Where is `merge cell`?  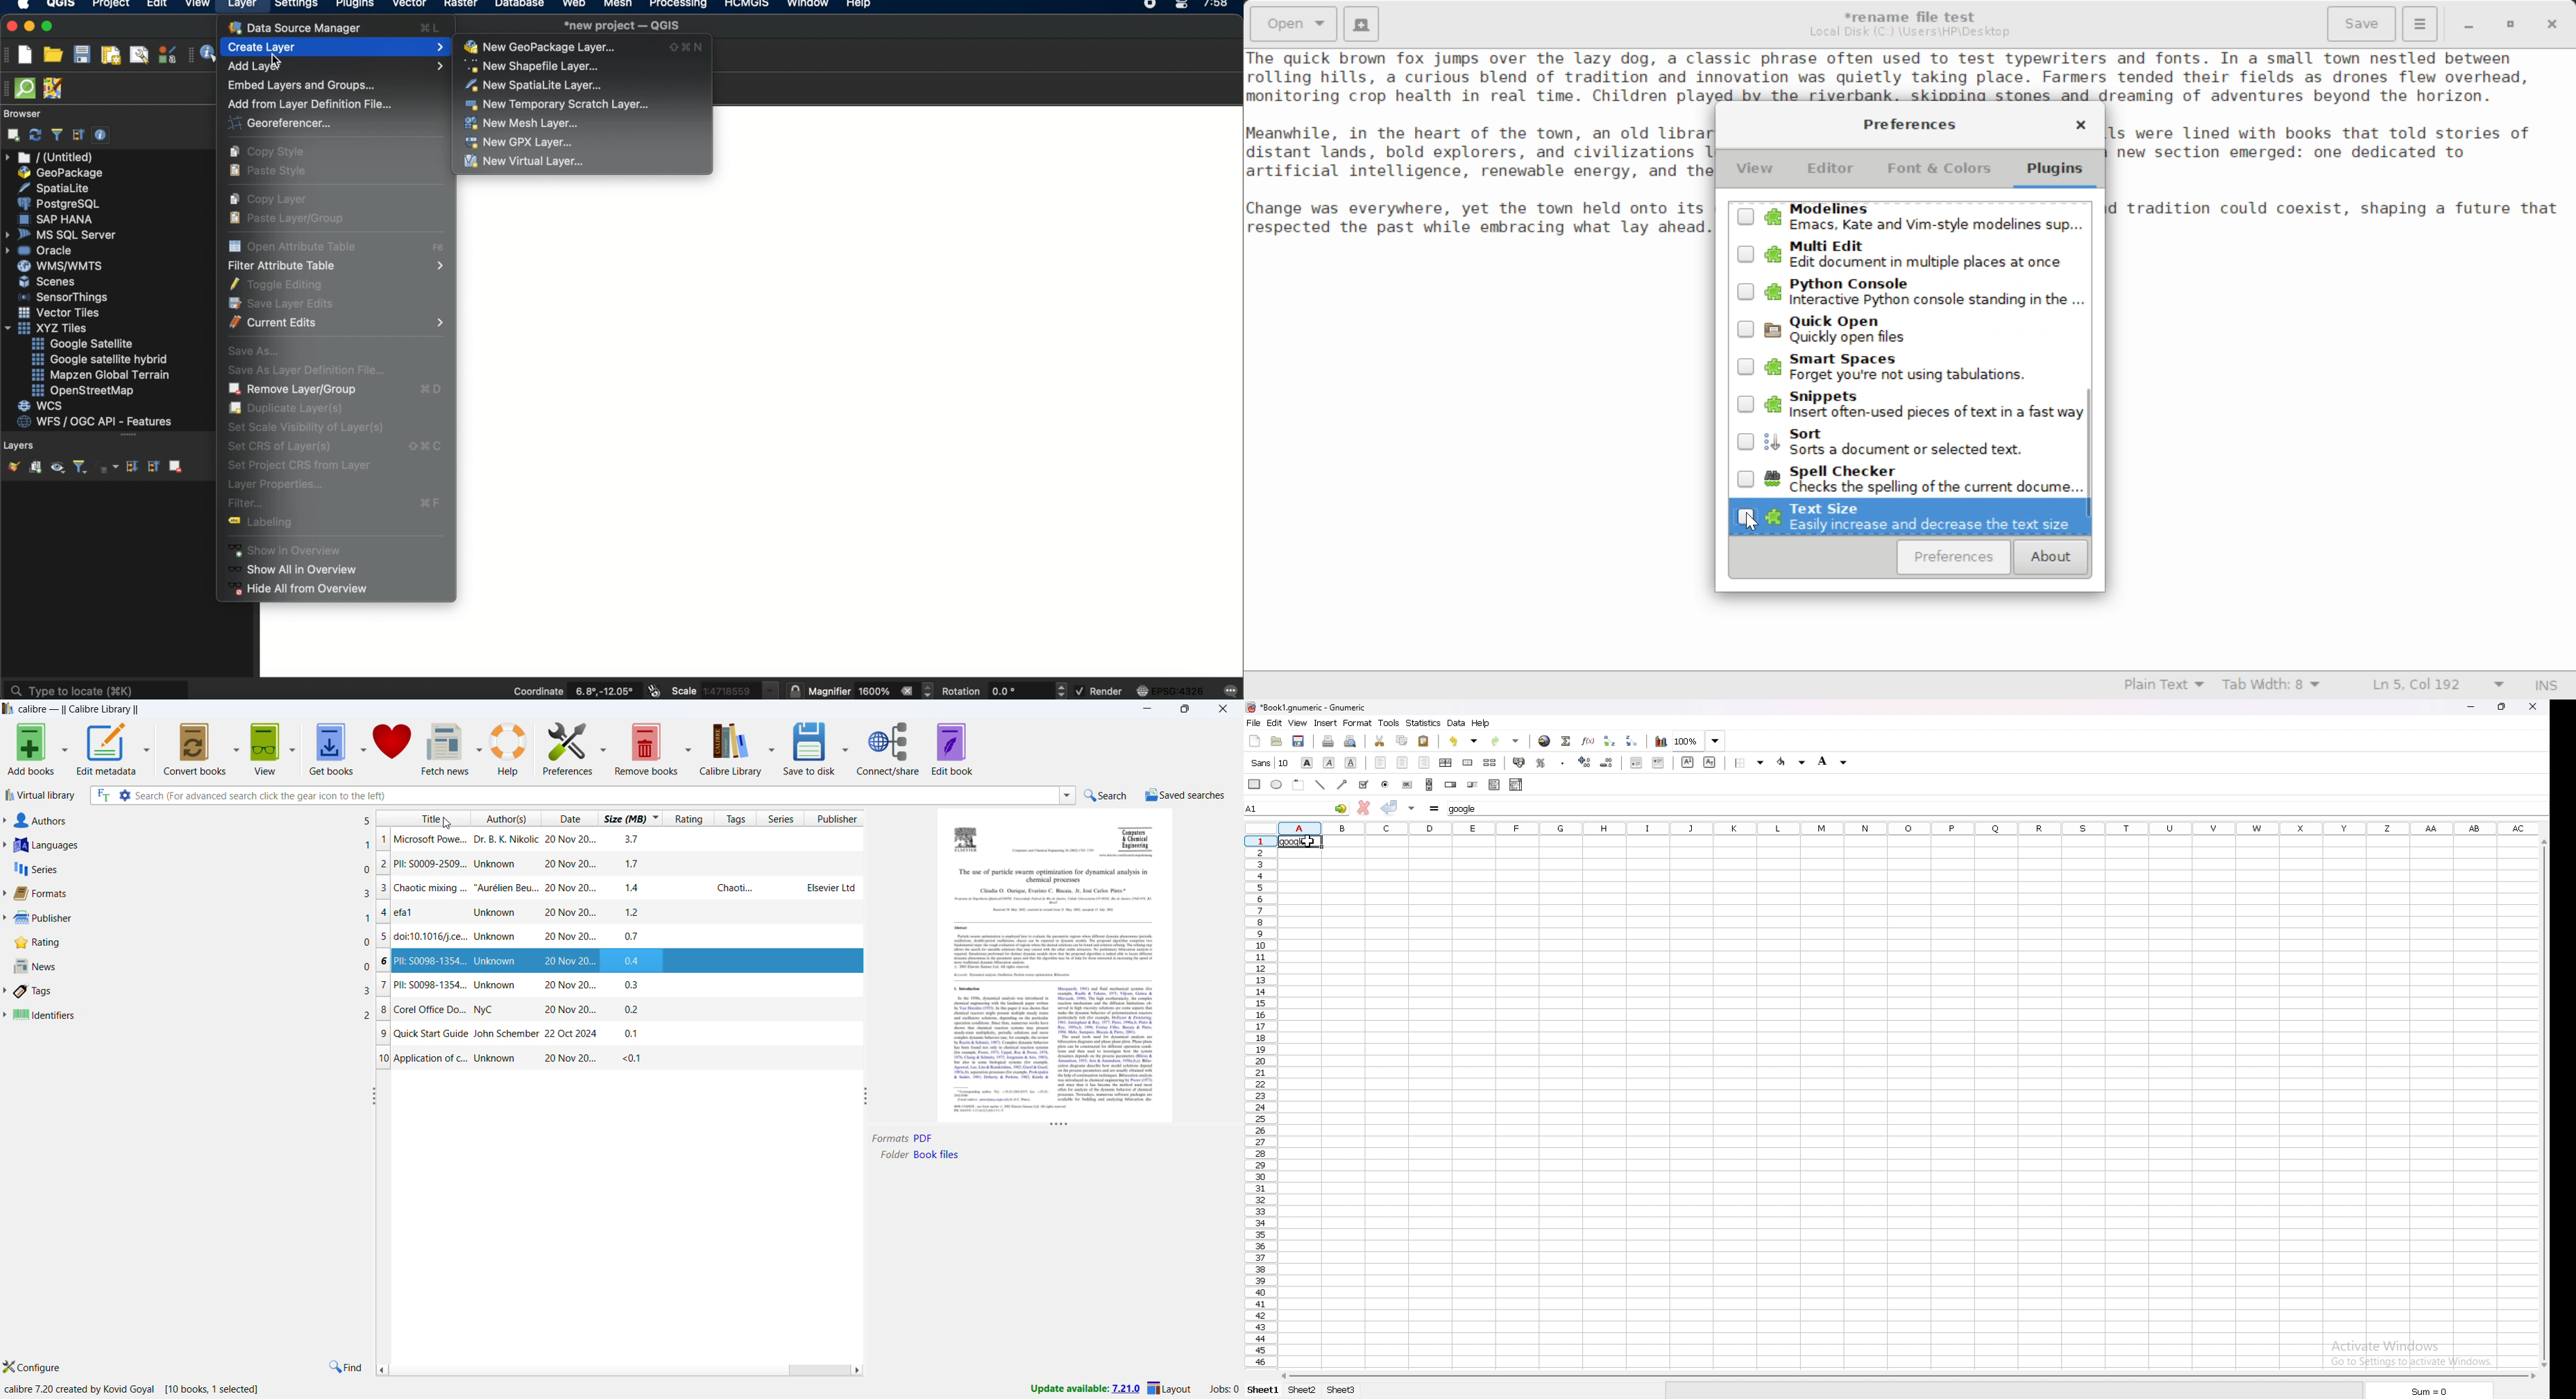 merge cell is located at coordinates (1469, 763).